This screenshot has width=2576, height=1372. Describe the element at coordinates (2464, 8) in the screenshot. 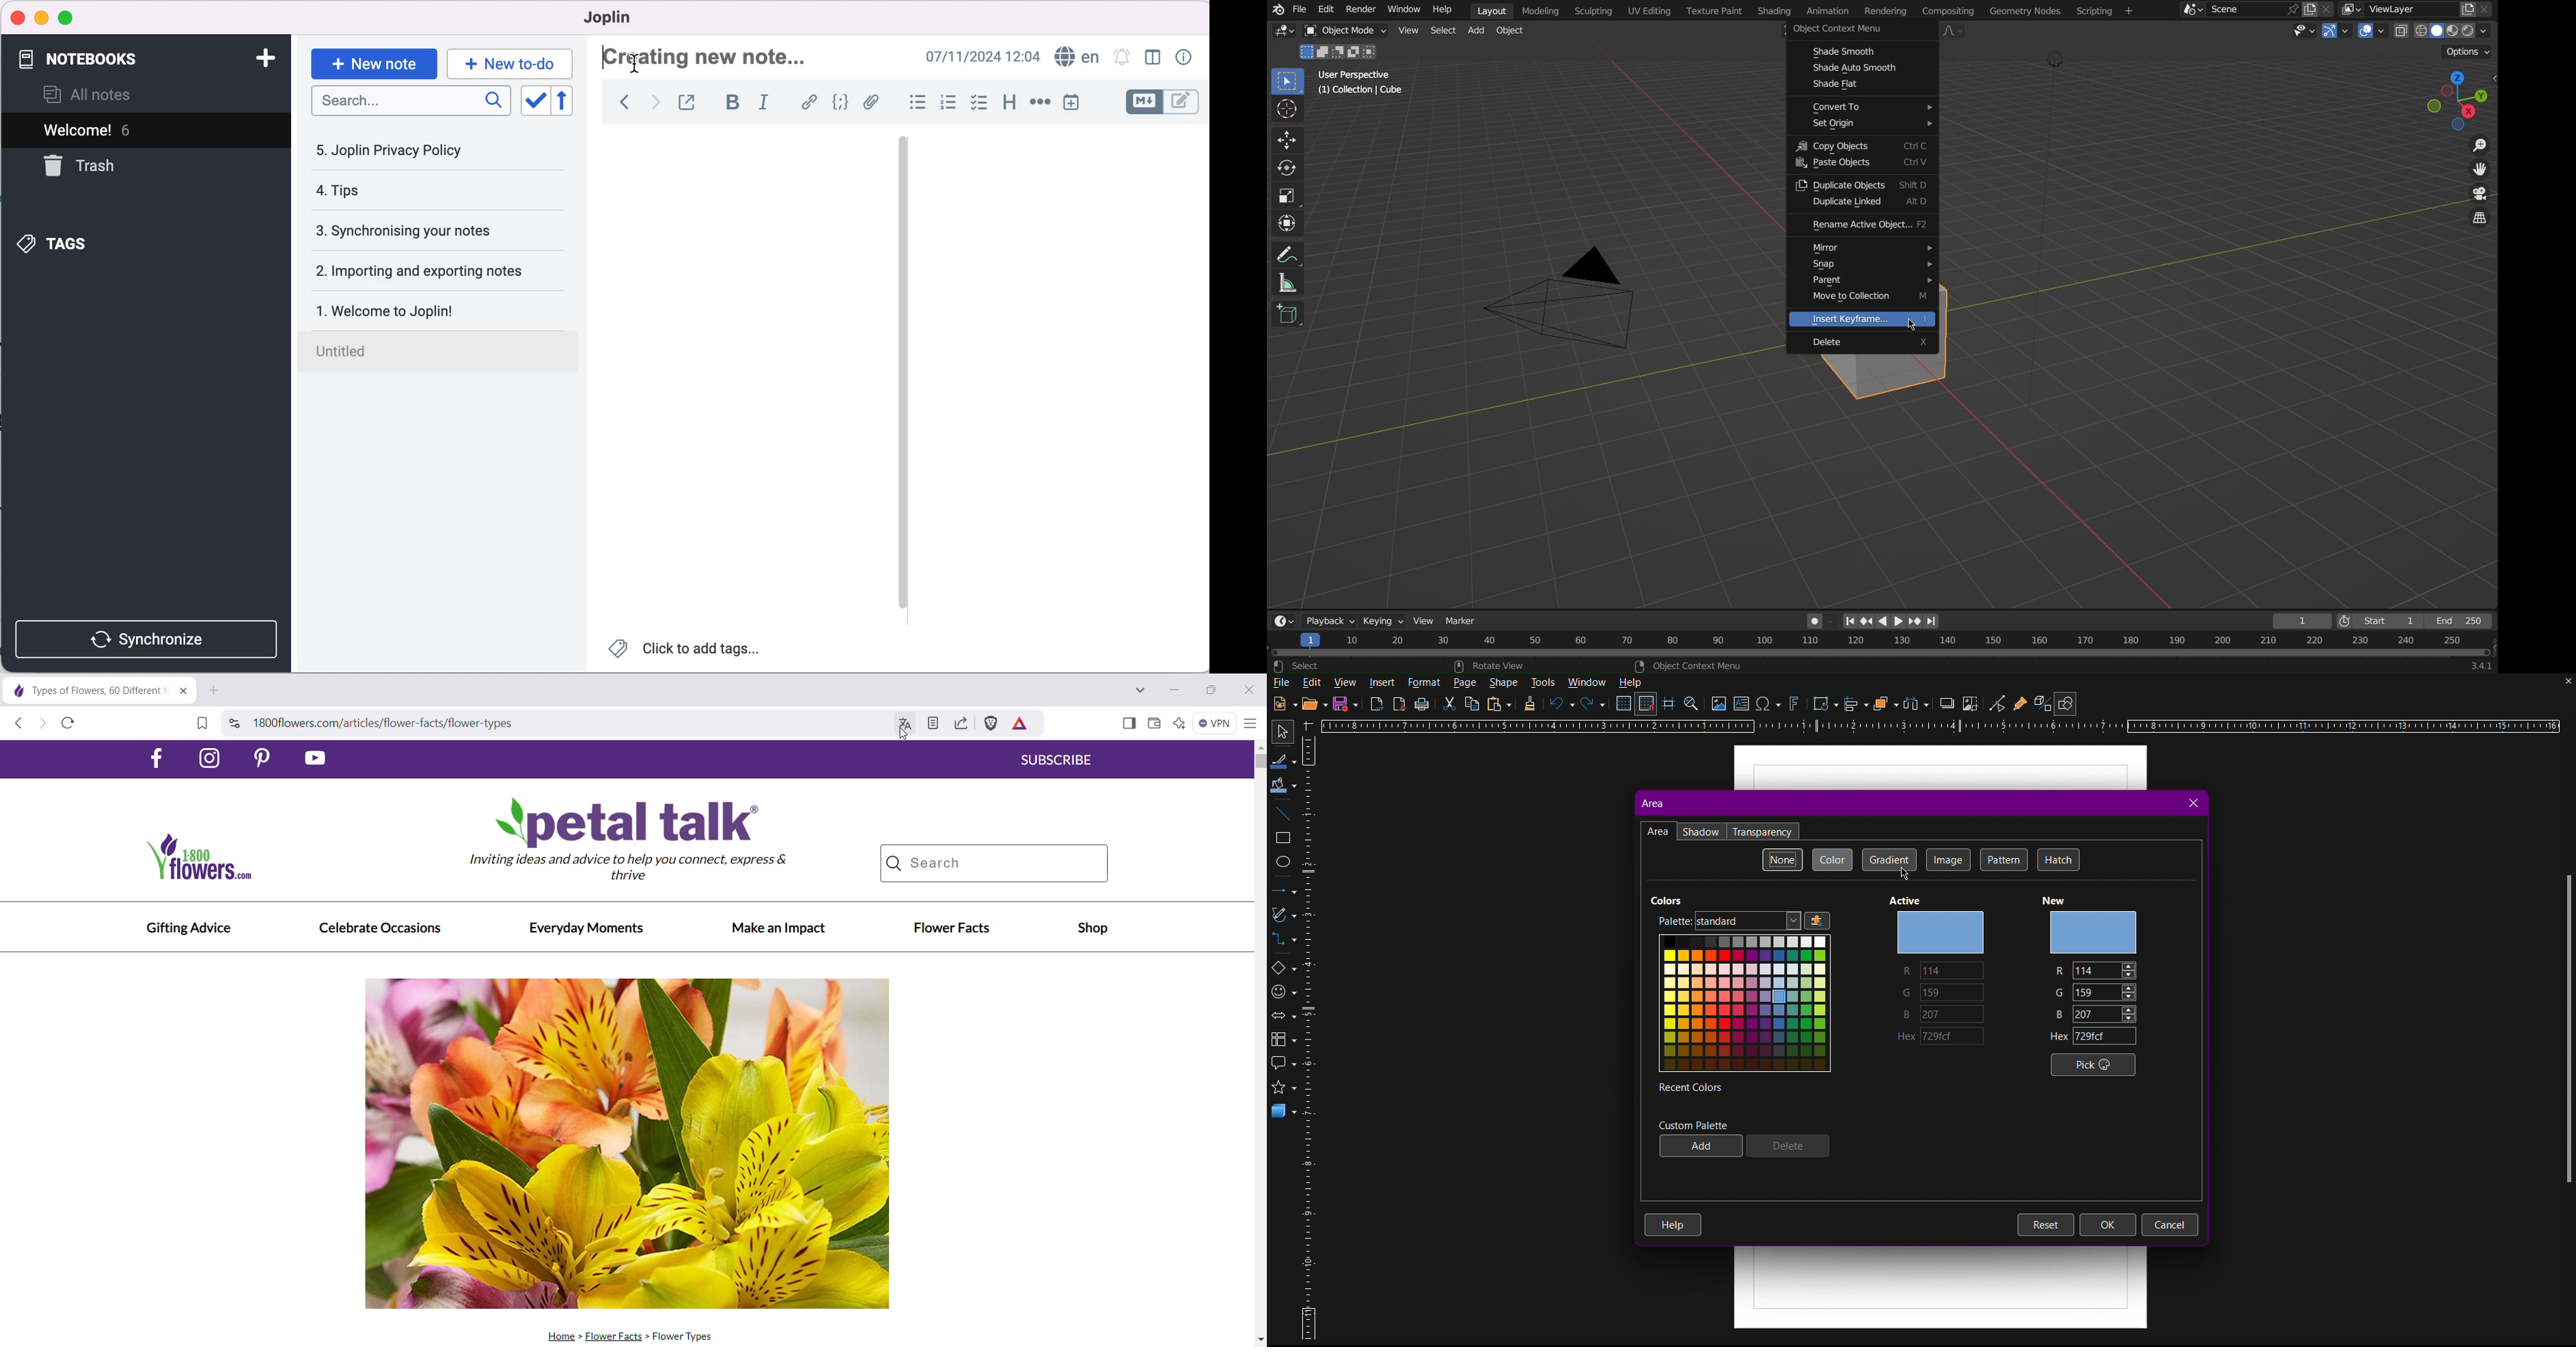

I see `copy layer` at that location.